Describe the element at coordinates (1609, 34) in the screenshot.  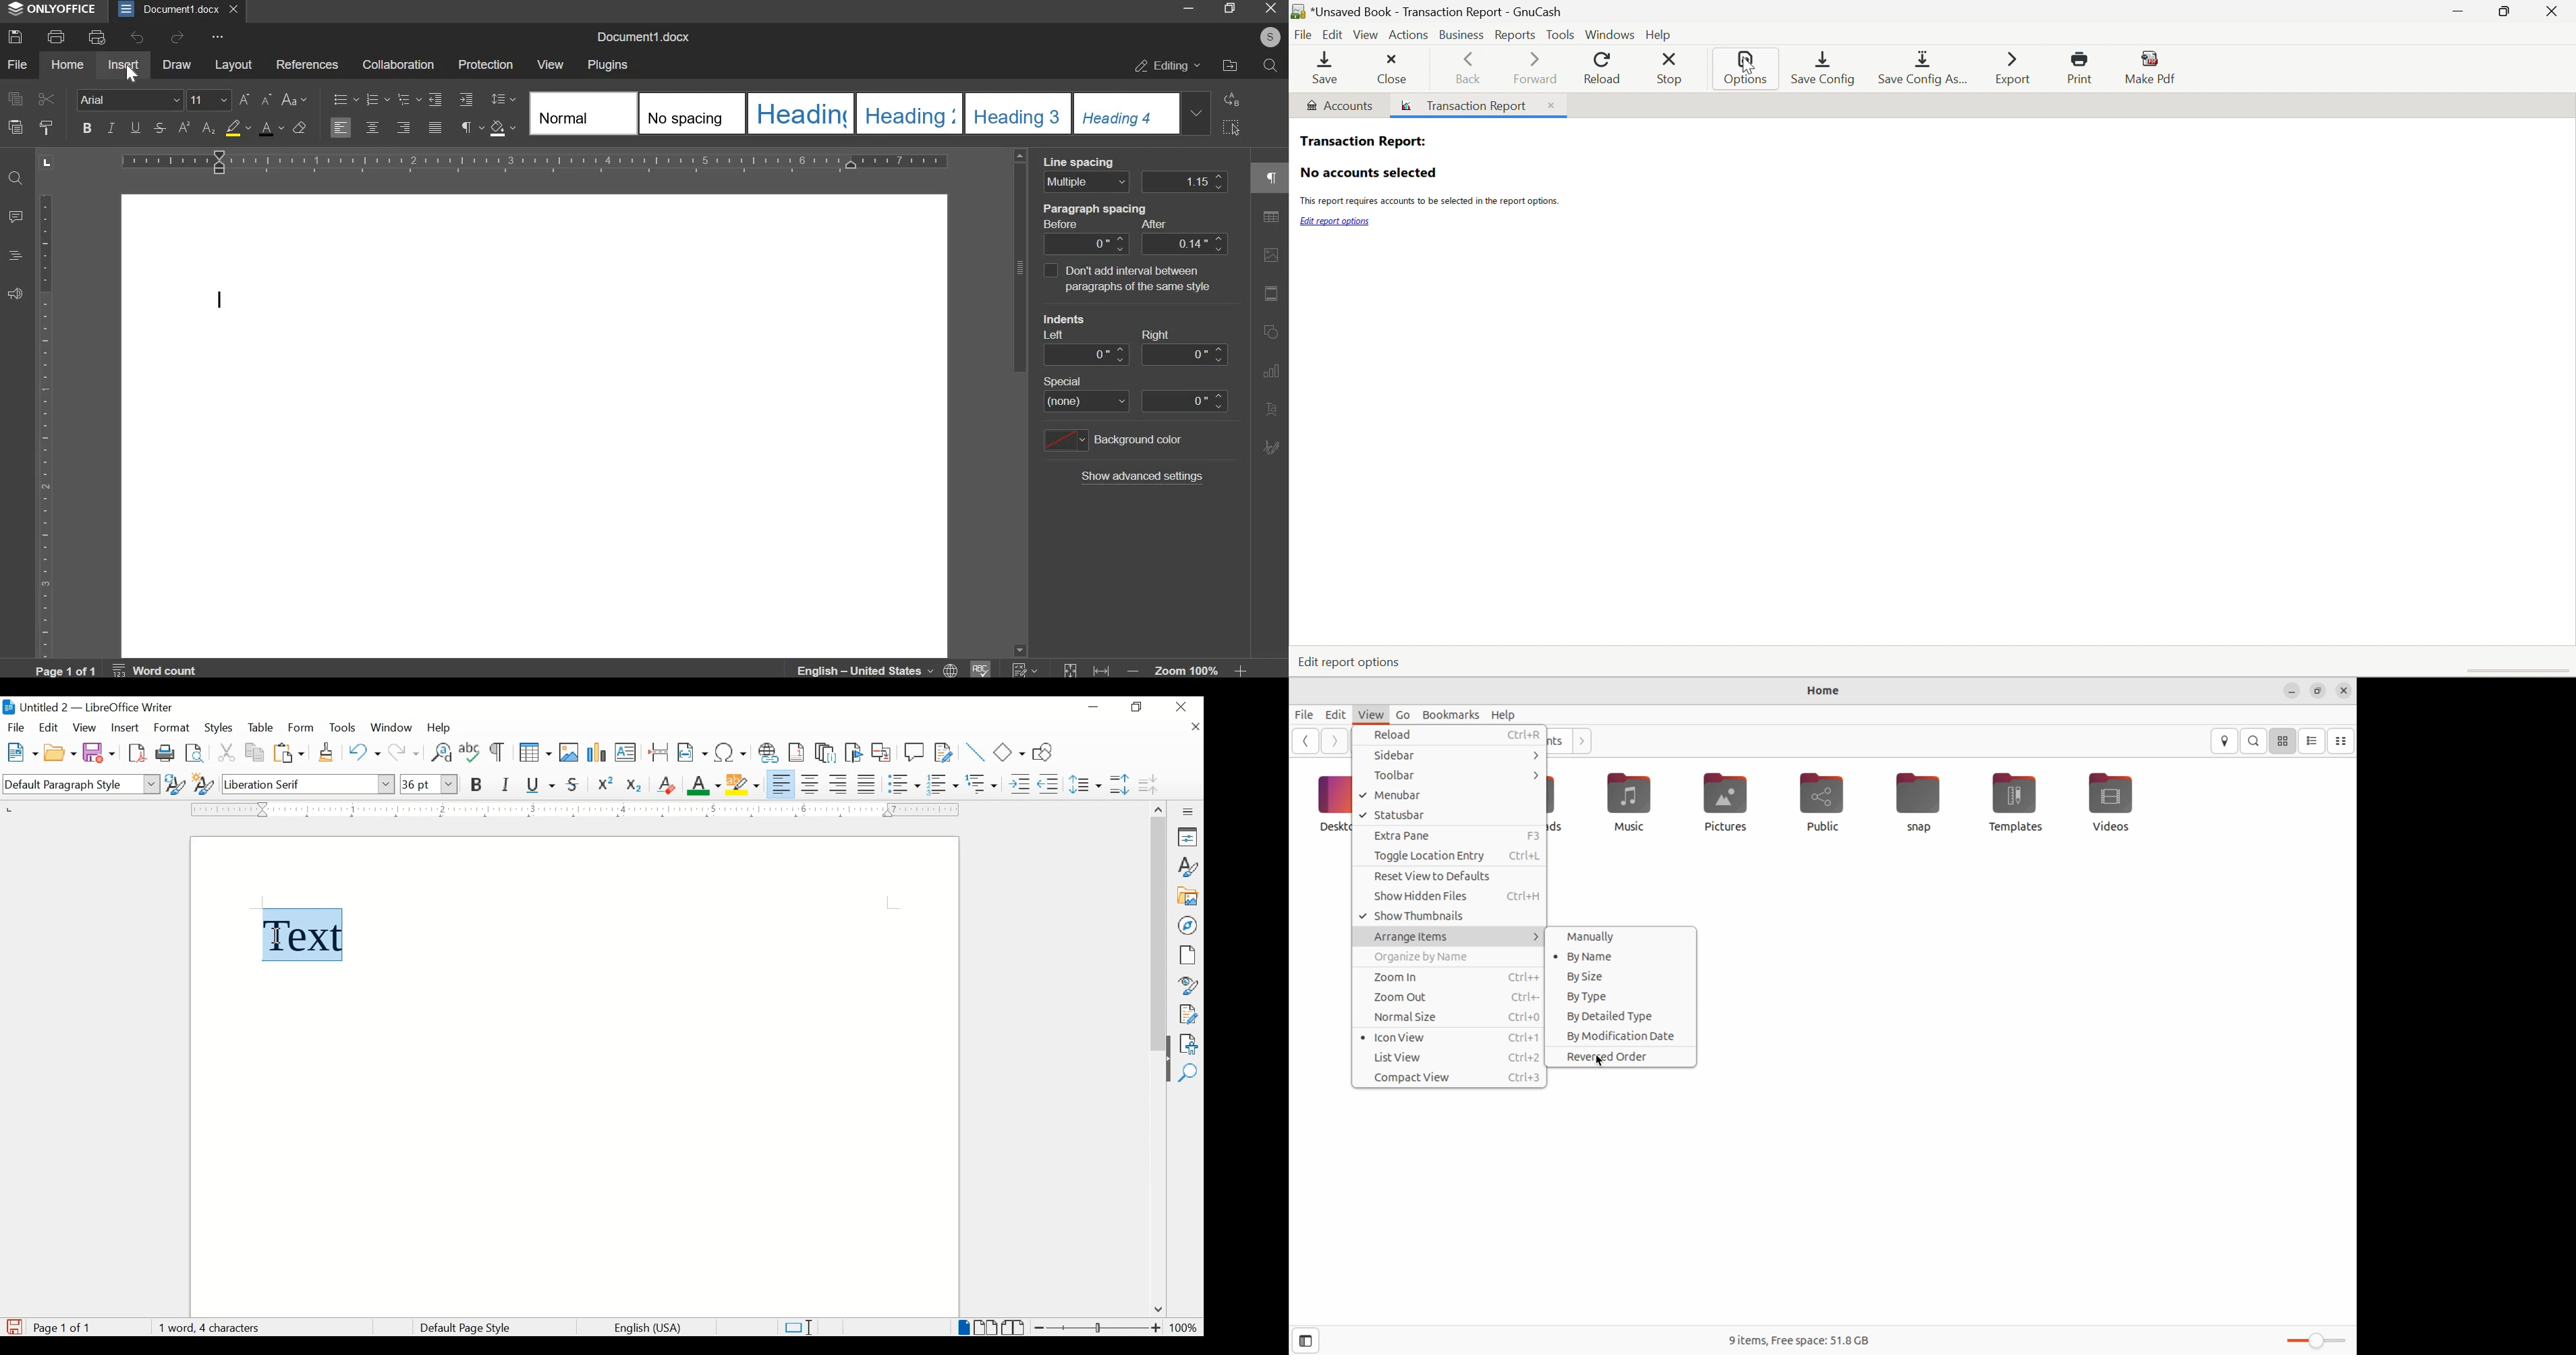
I see `Windows` at that location.